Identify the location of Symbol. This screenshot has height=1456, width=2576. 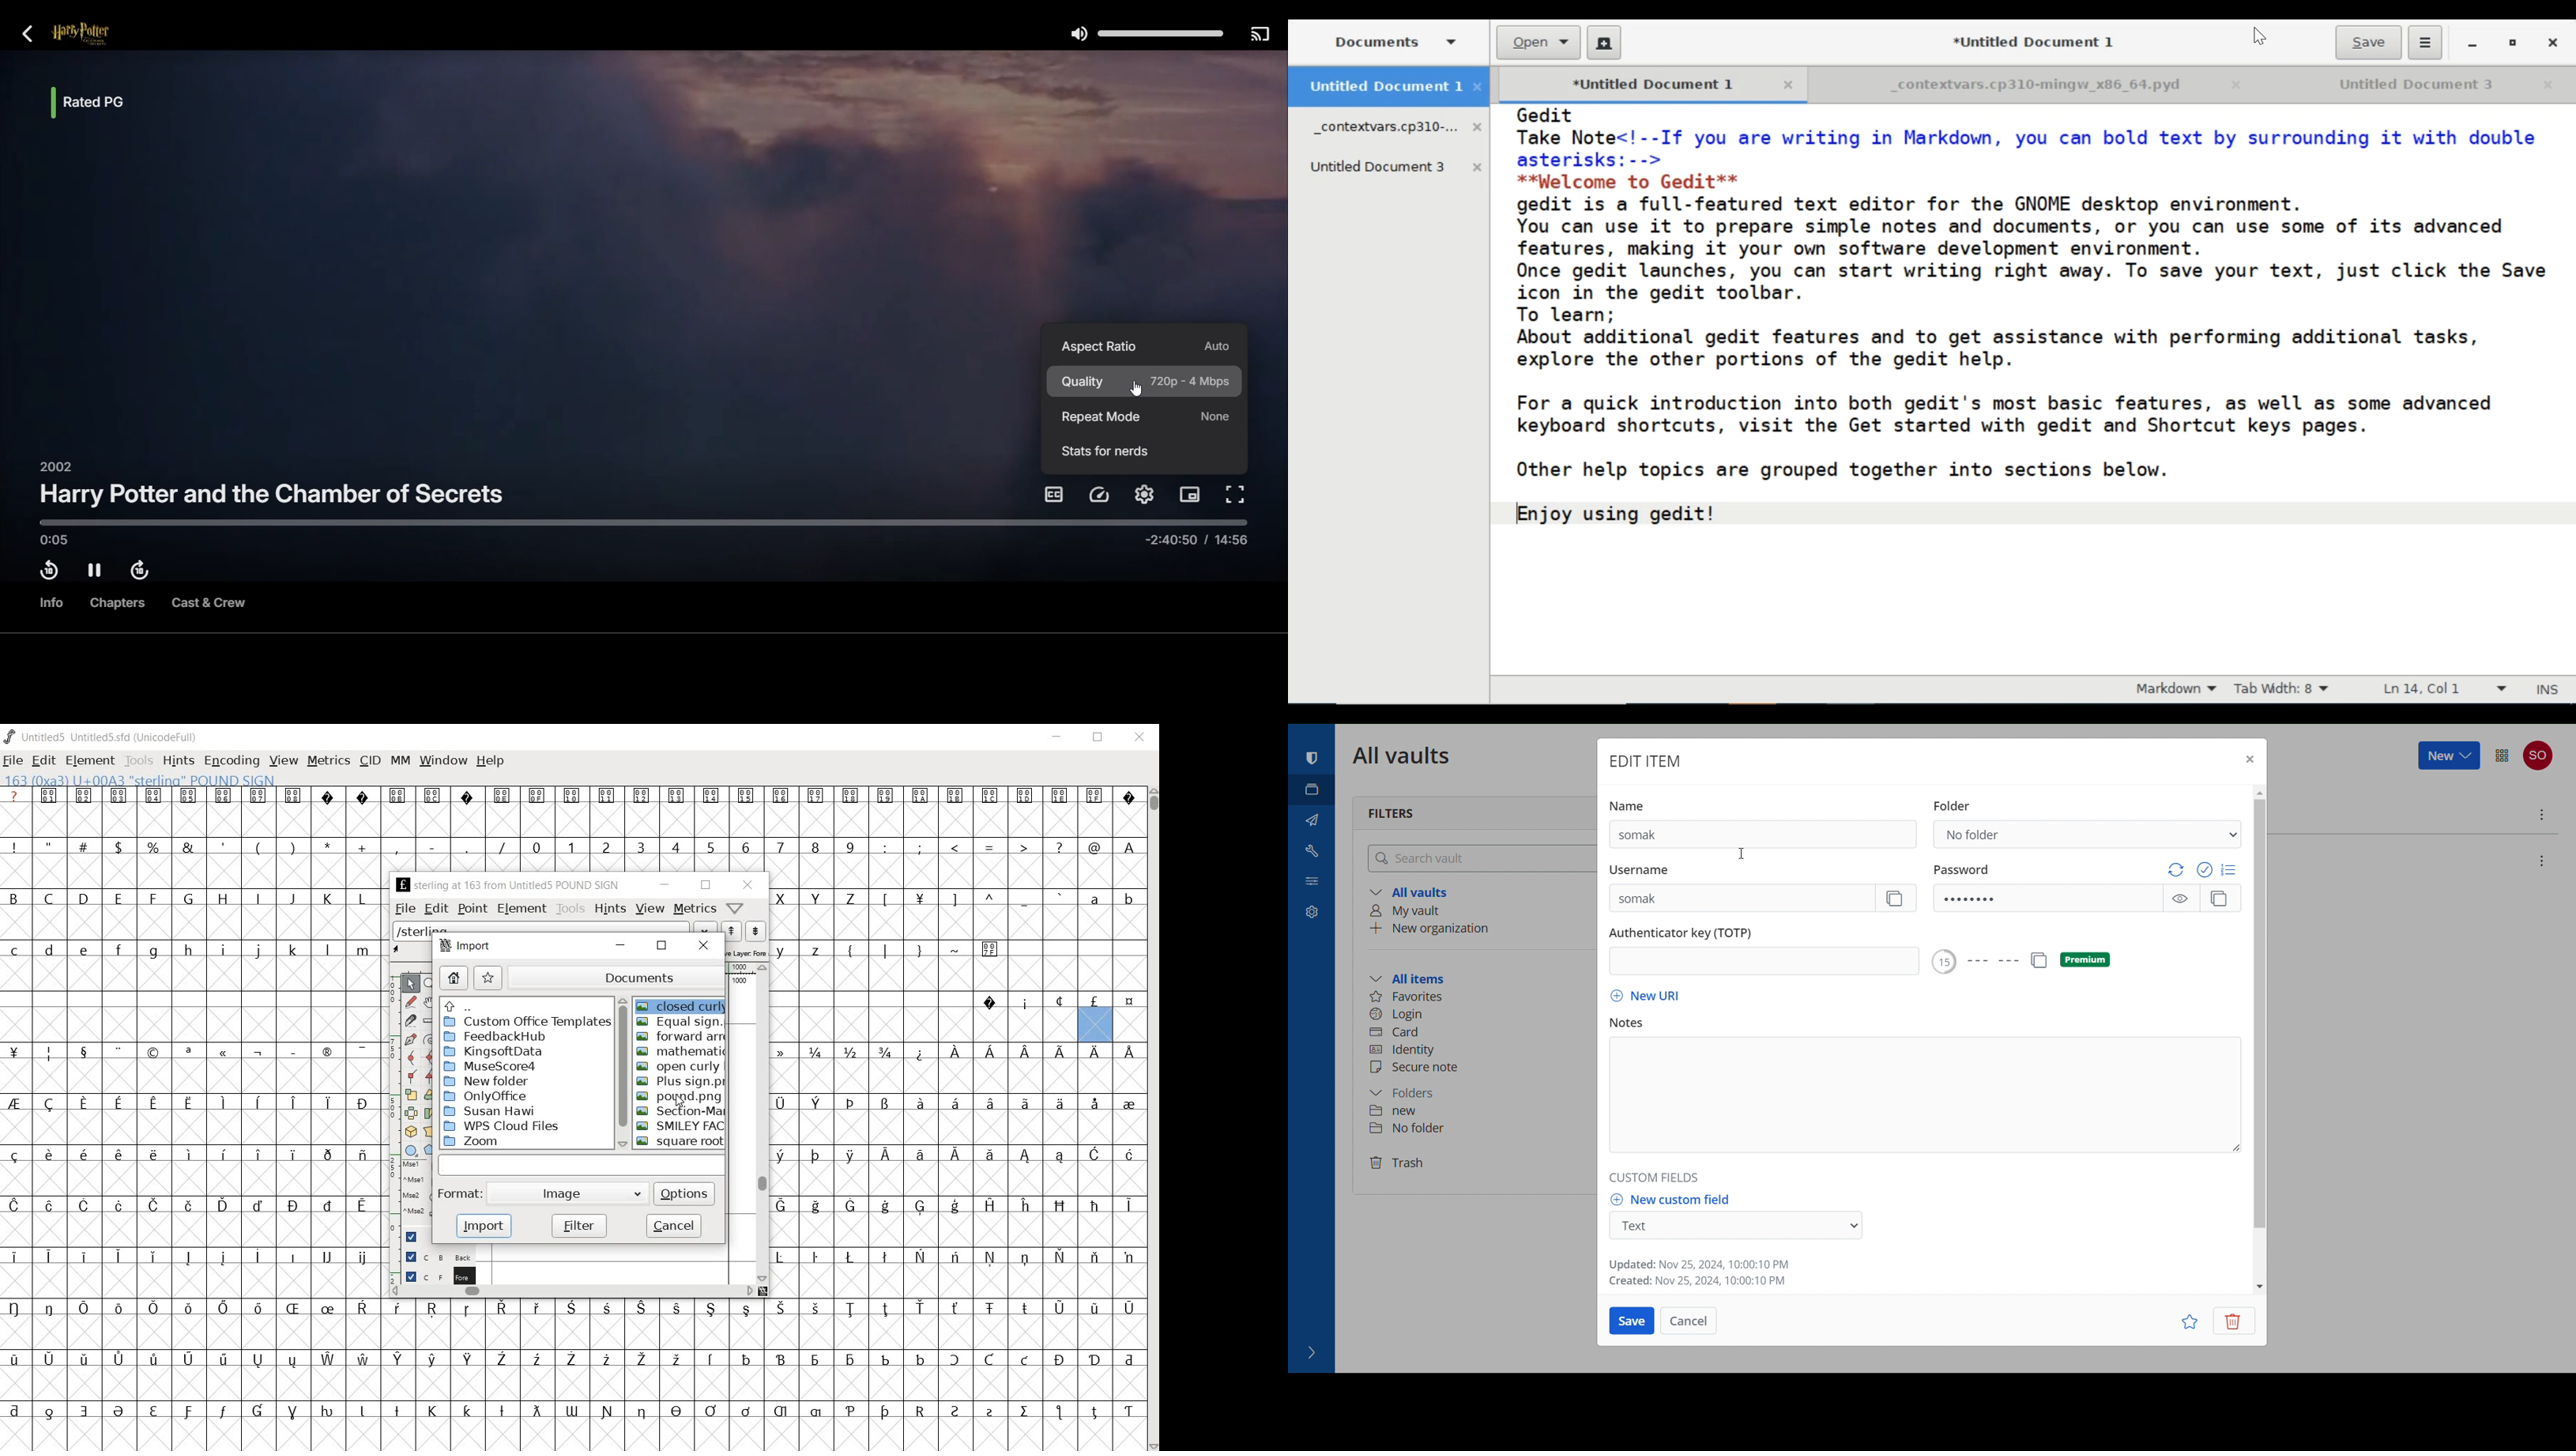
(990, 1002).